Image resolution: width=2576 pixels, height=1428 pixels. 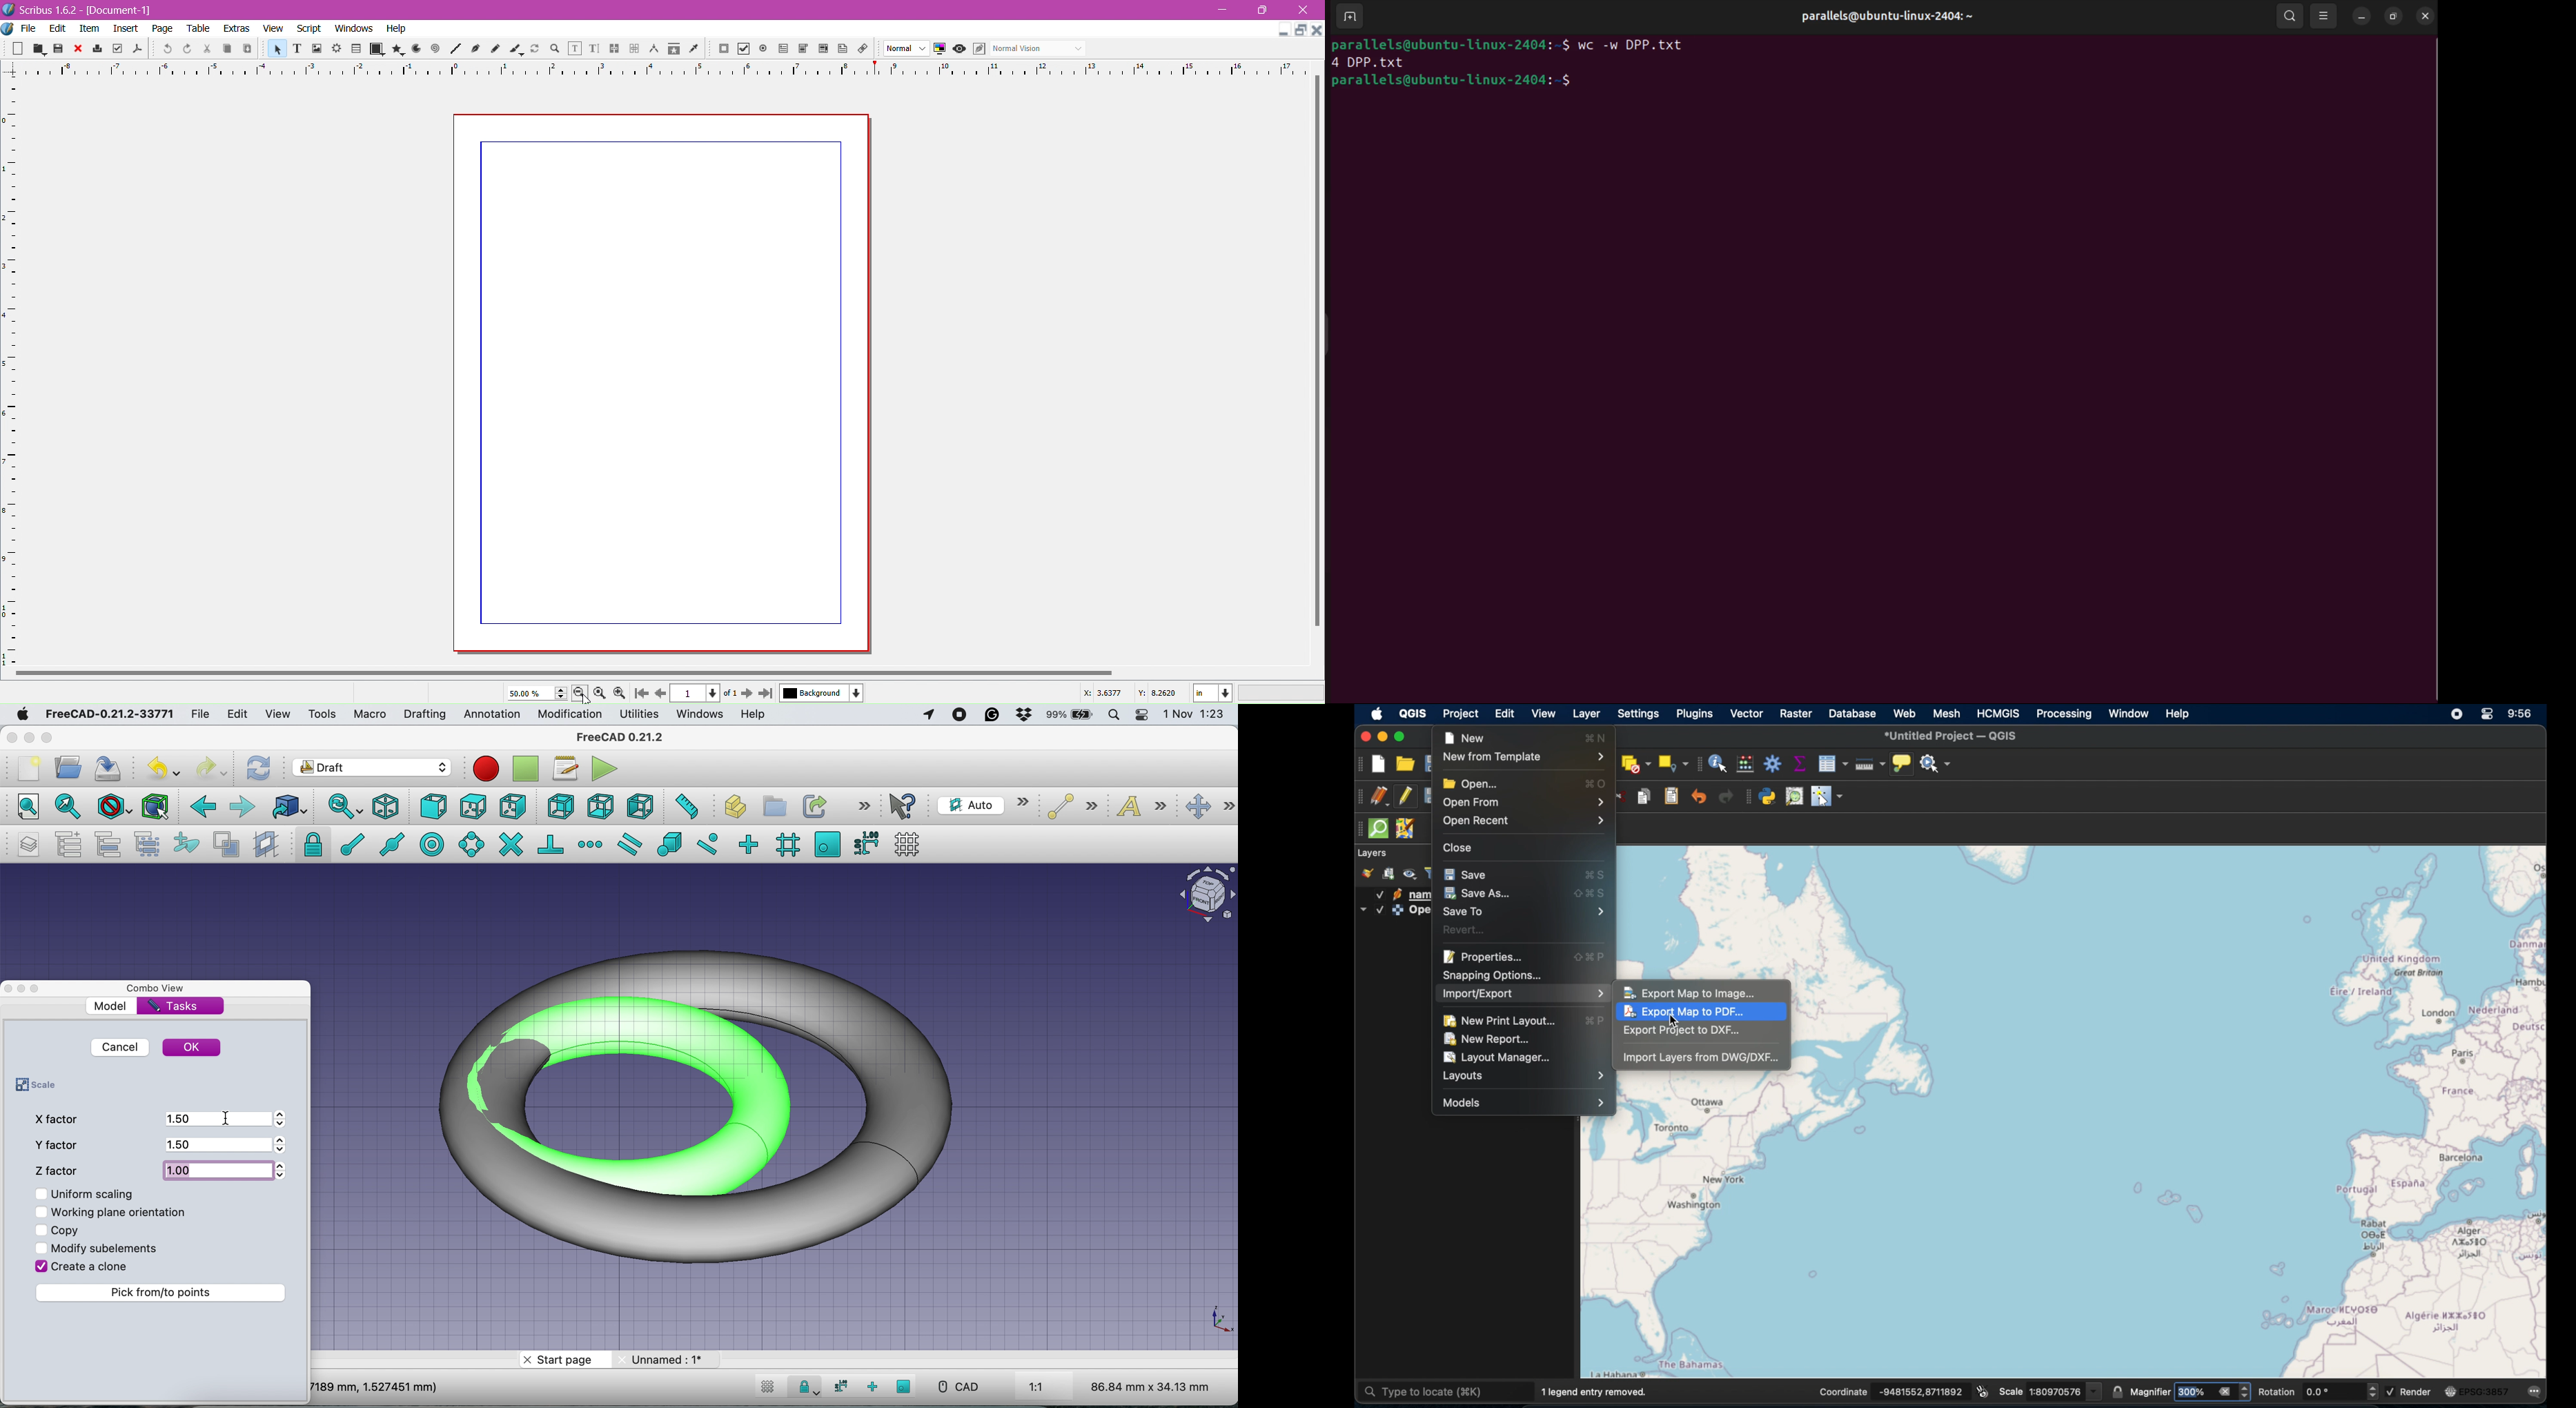 What do you see at coordinates (685, 808) in the screenshot?
I see `measure distance` at bounding box center [685, 808].